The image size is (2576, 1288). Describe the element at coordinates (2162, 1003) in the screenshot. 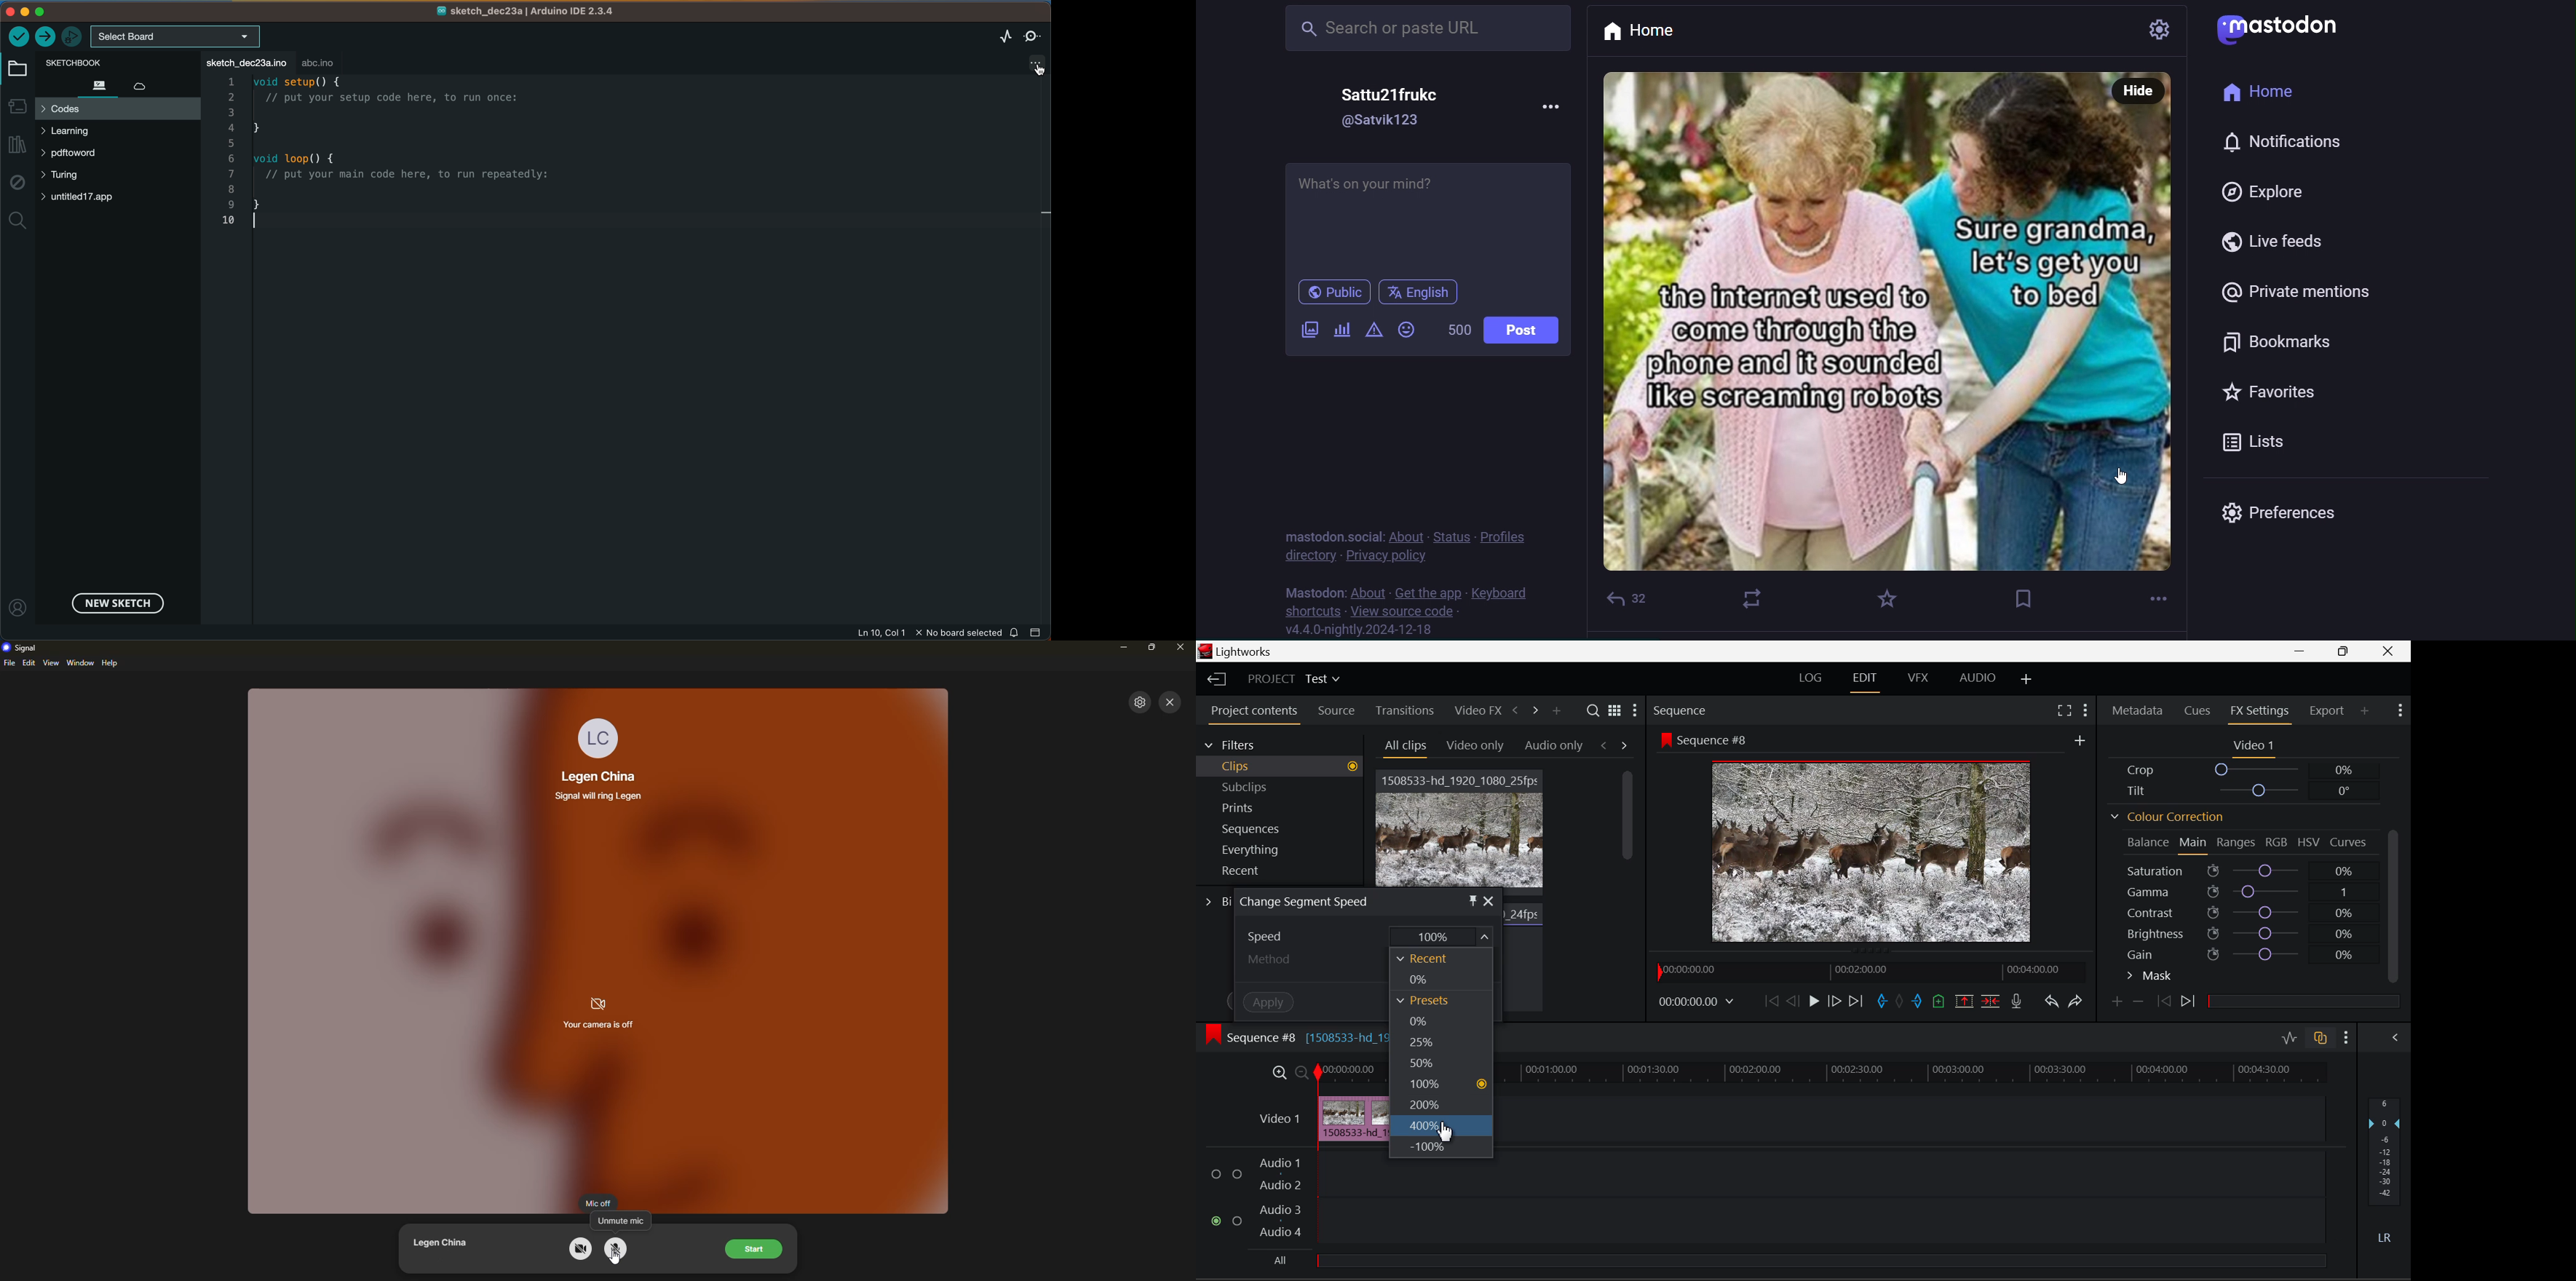

I see `Previous keyframe` at that location.